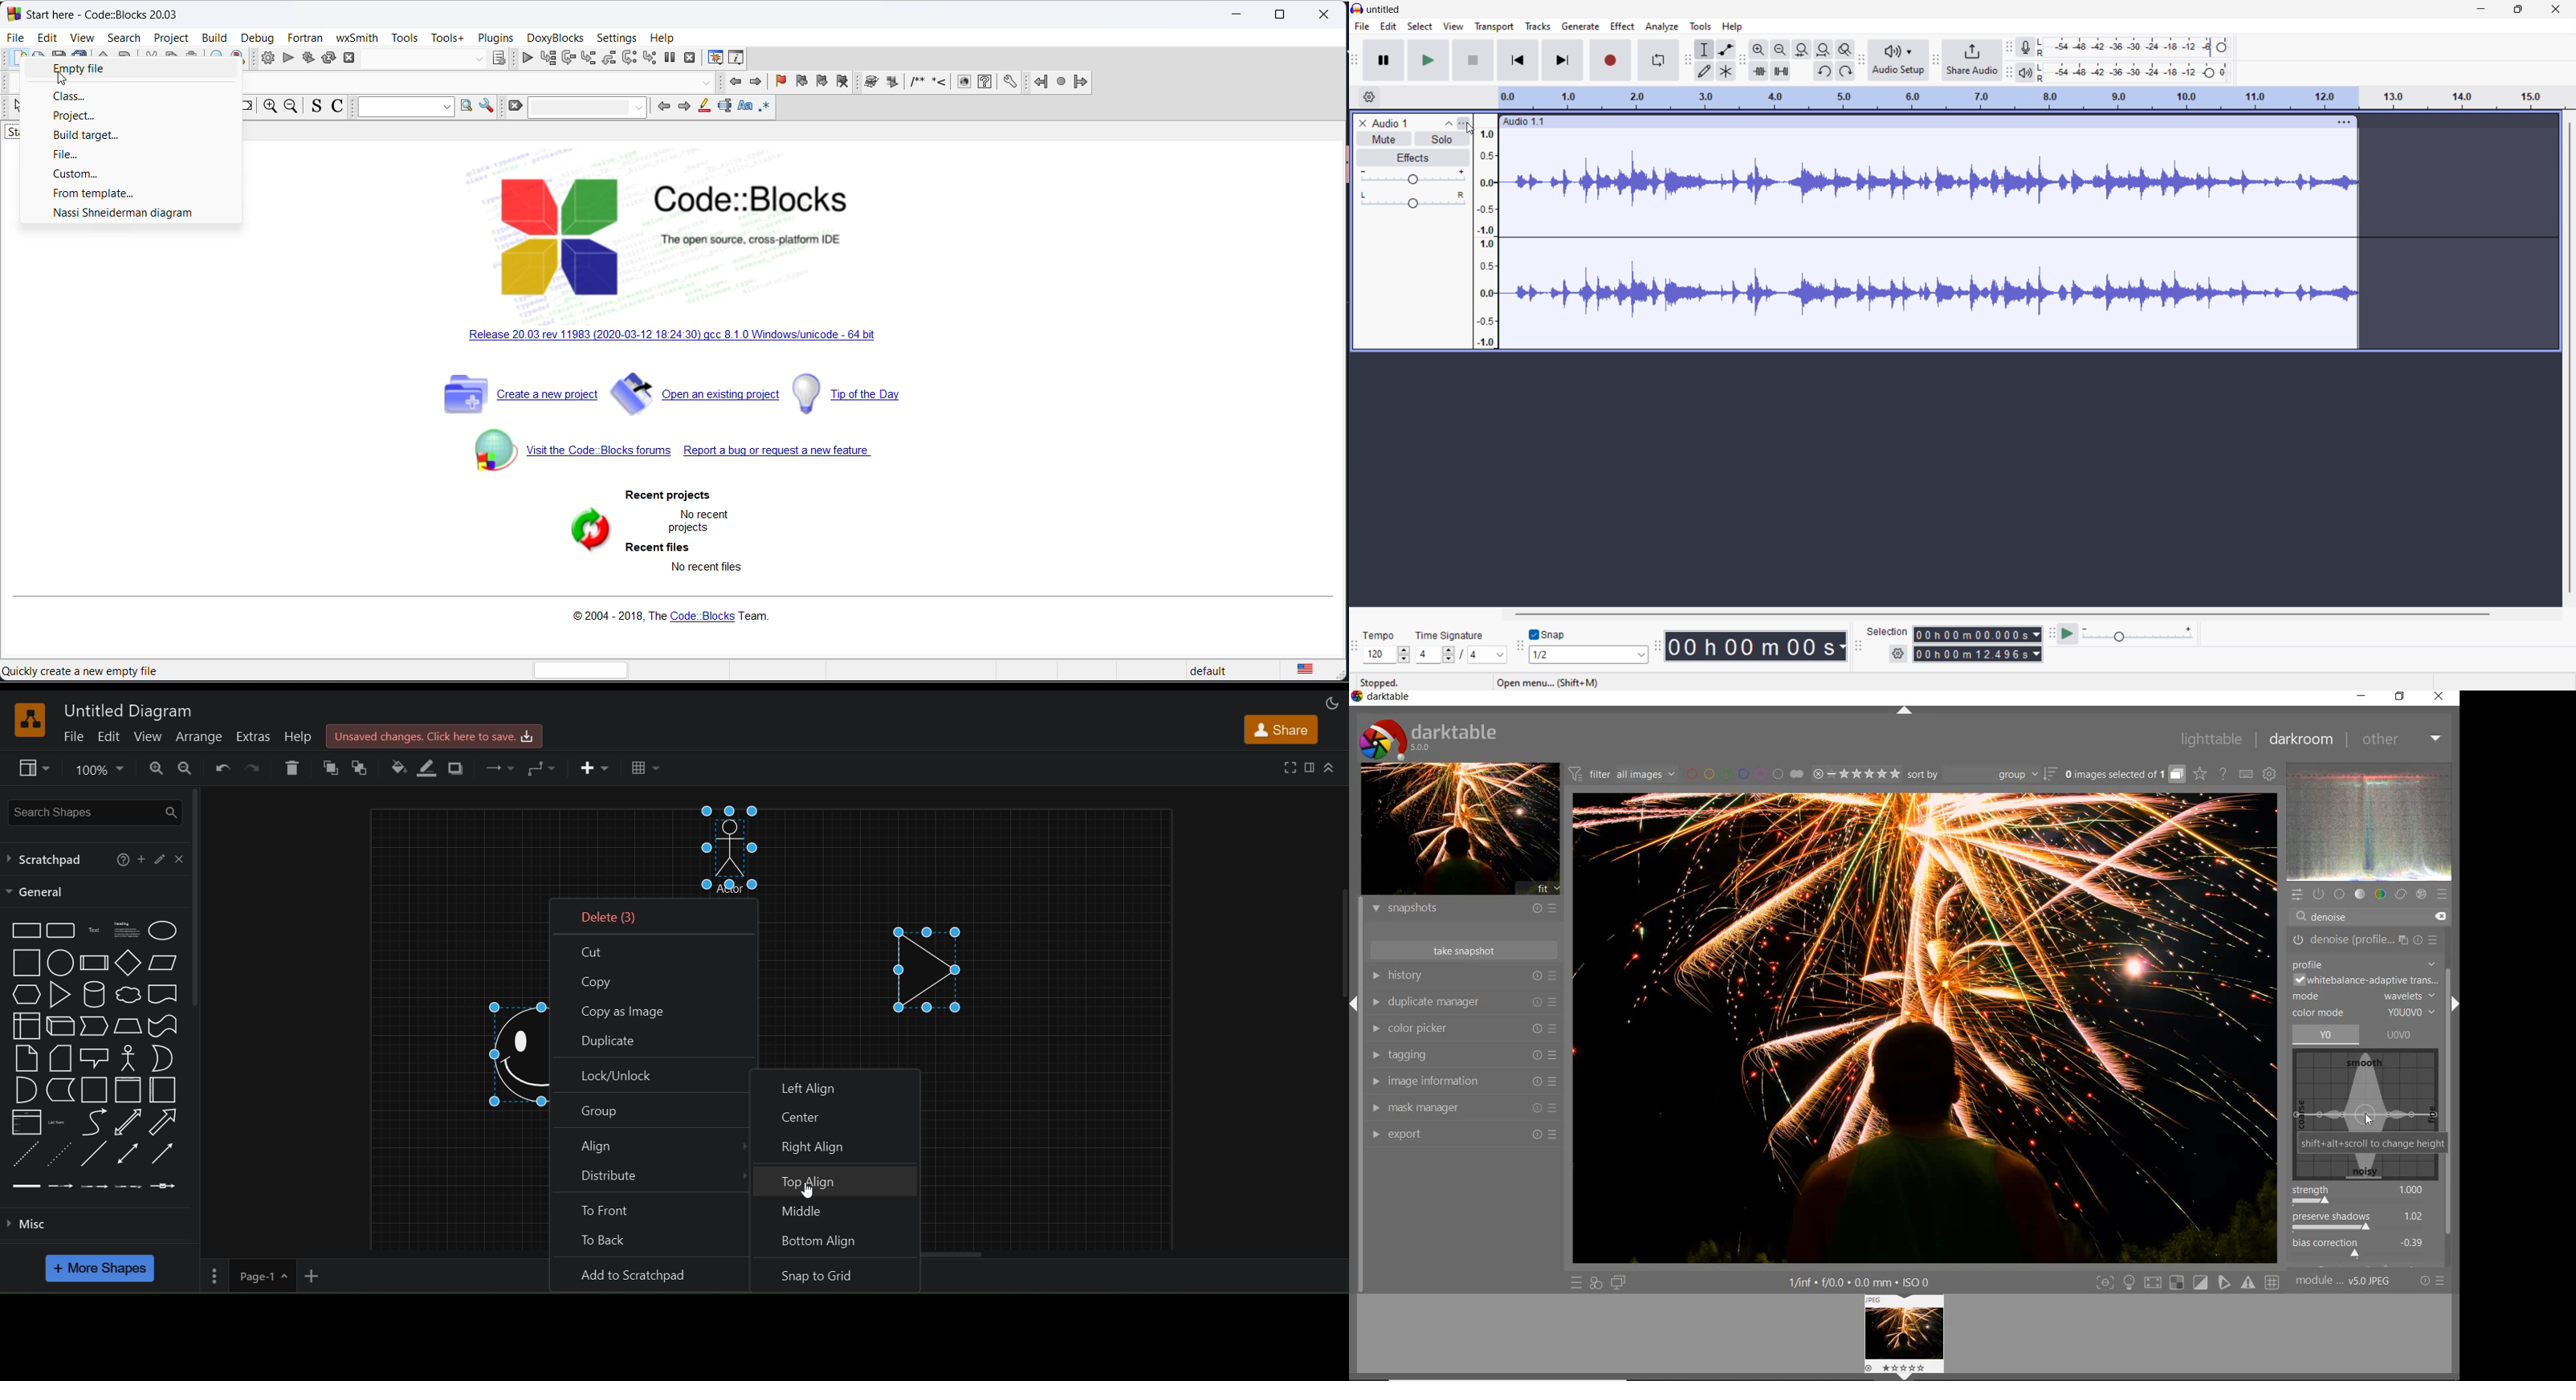 The height and width of the screenshot is (1400, 2576). I want to click on rectangle, so click(24, 931).